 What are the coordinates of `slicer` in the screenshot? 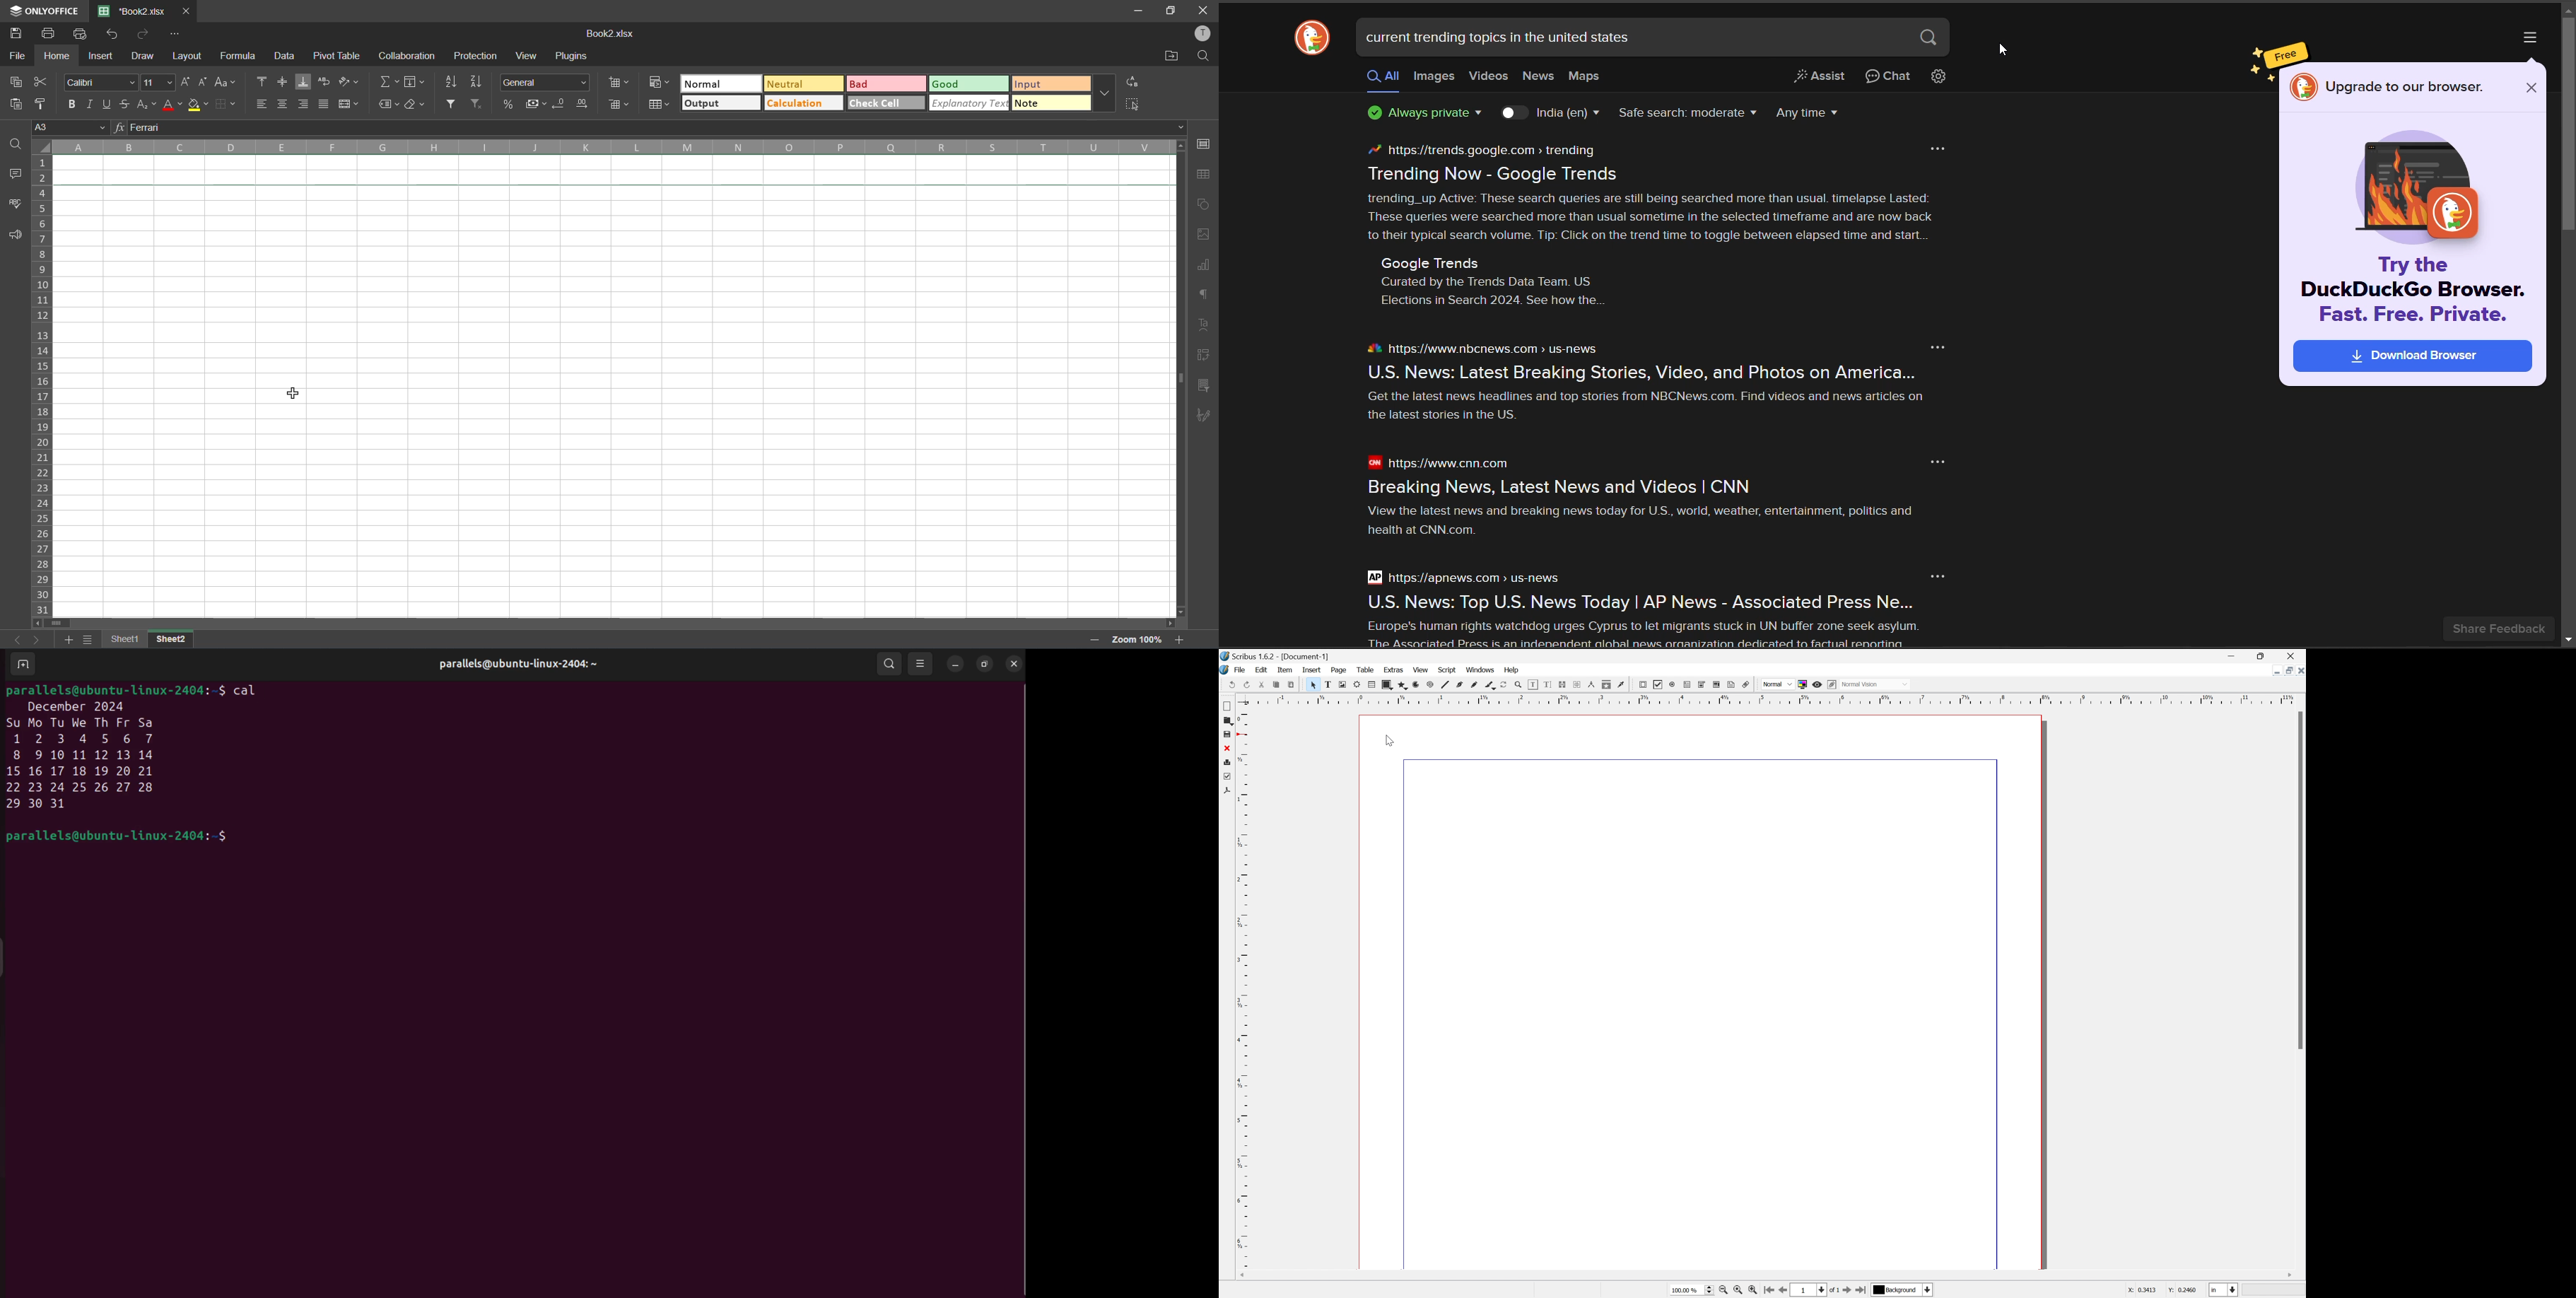 It's located at (1205, 385).